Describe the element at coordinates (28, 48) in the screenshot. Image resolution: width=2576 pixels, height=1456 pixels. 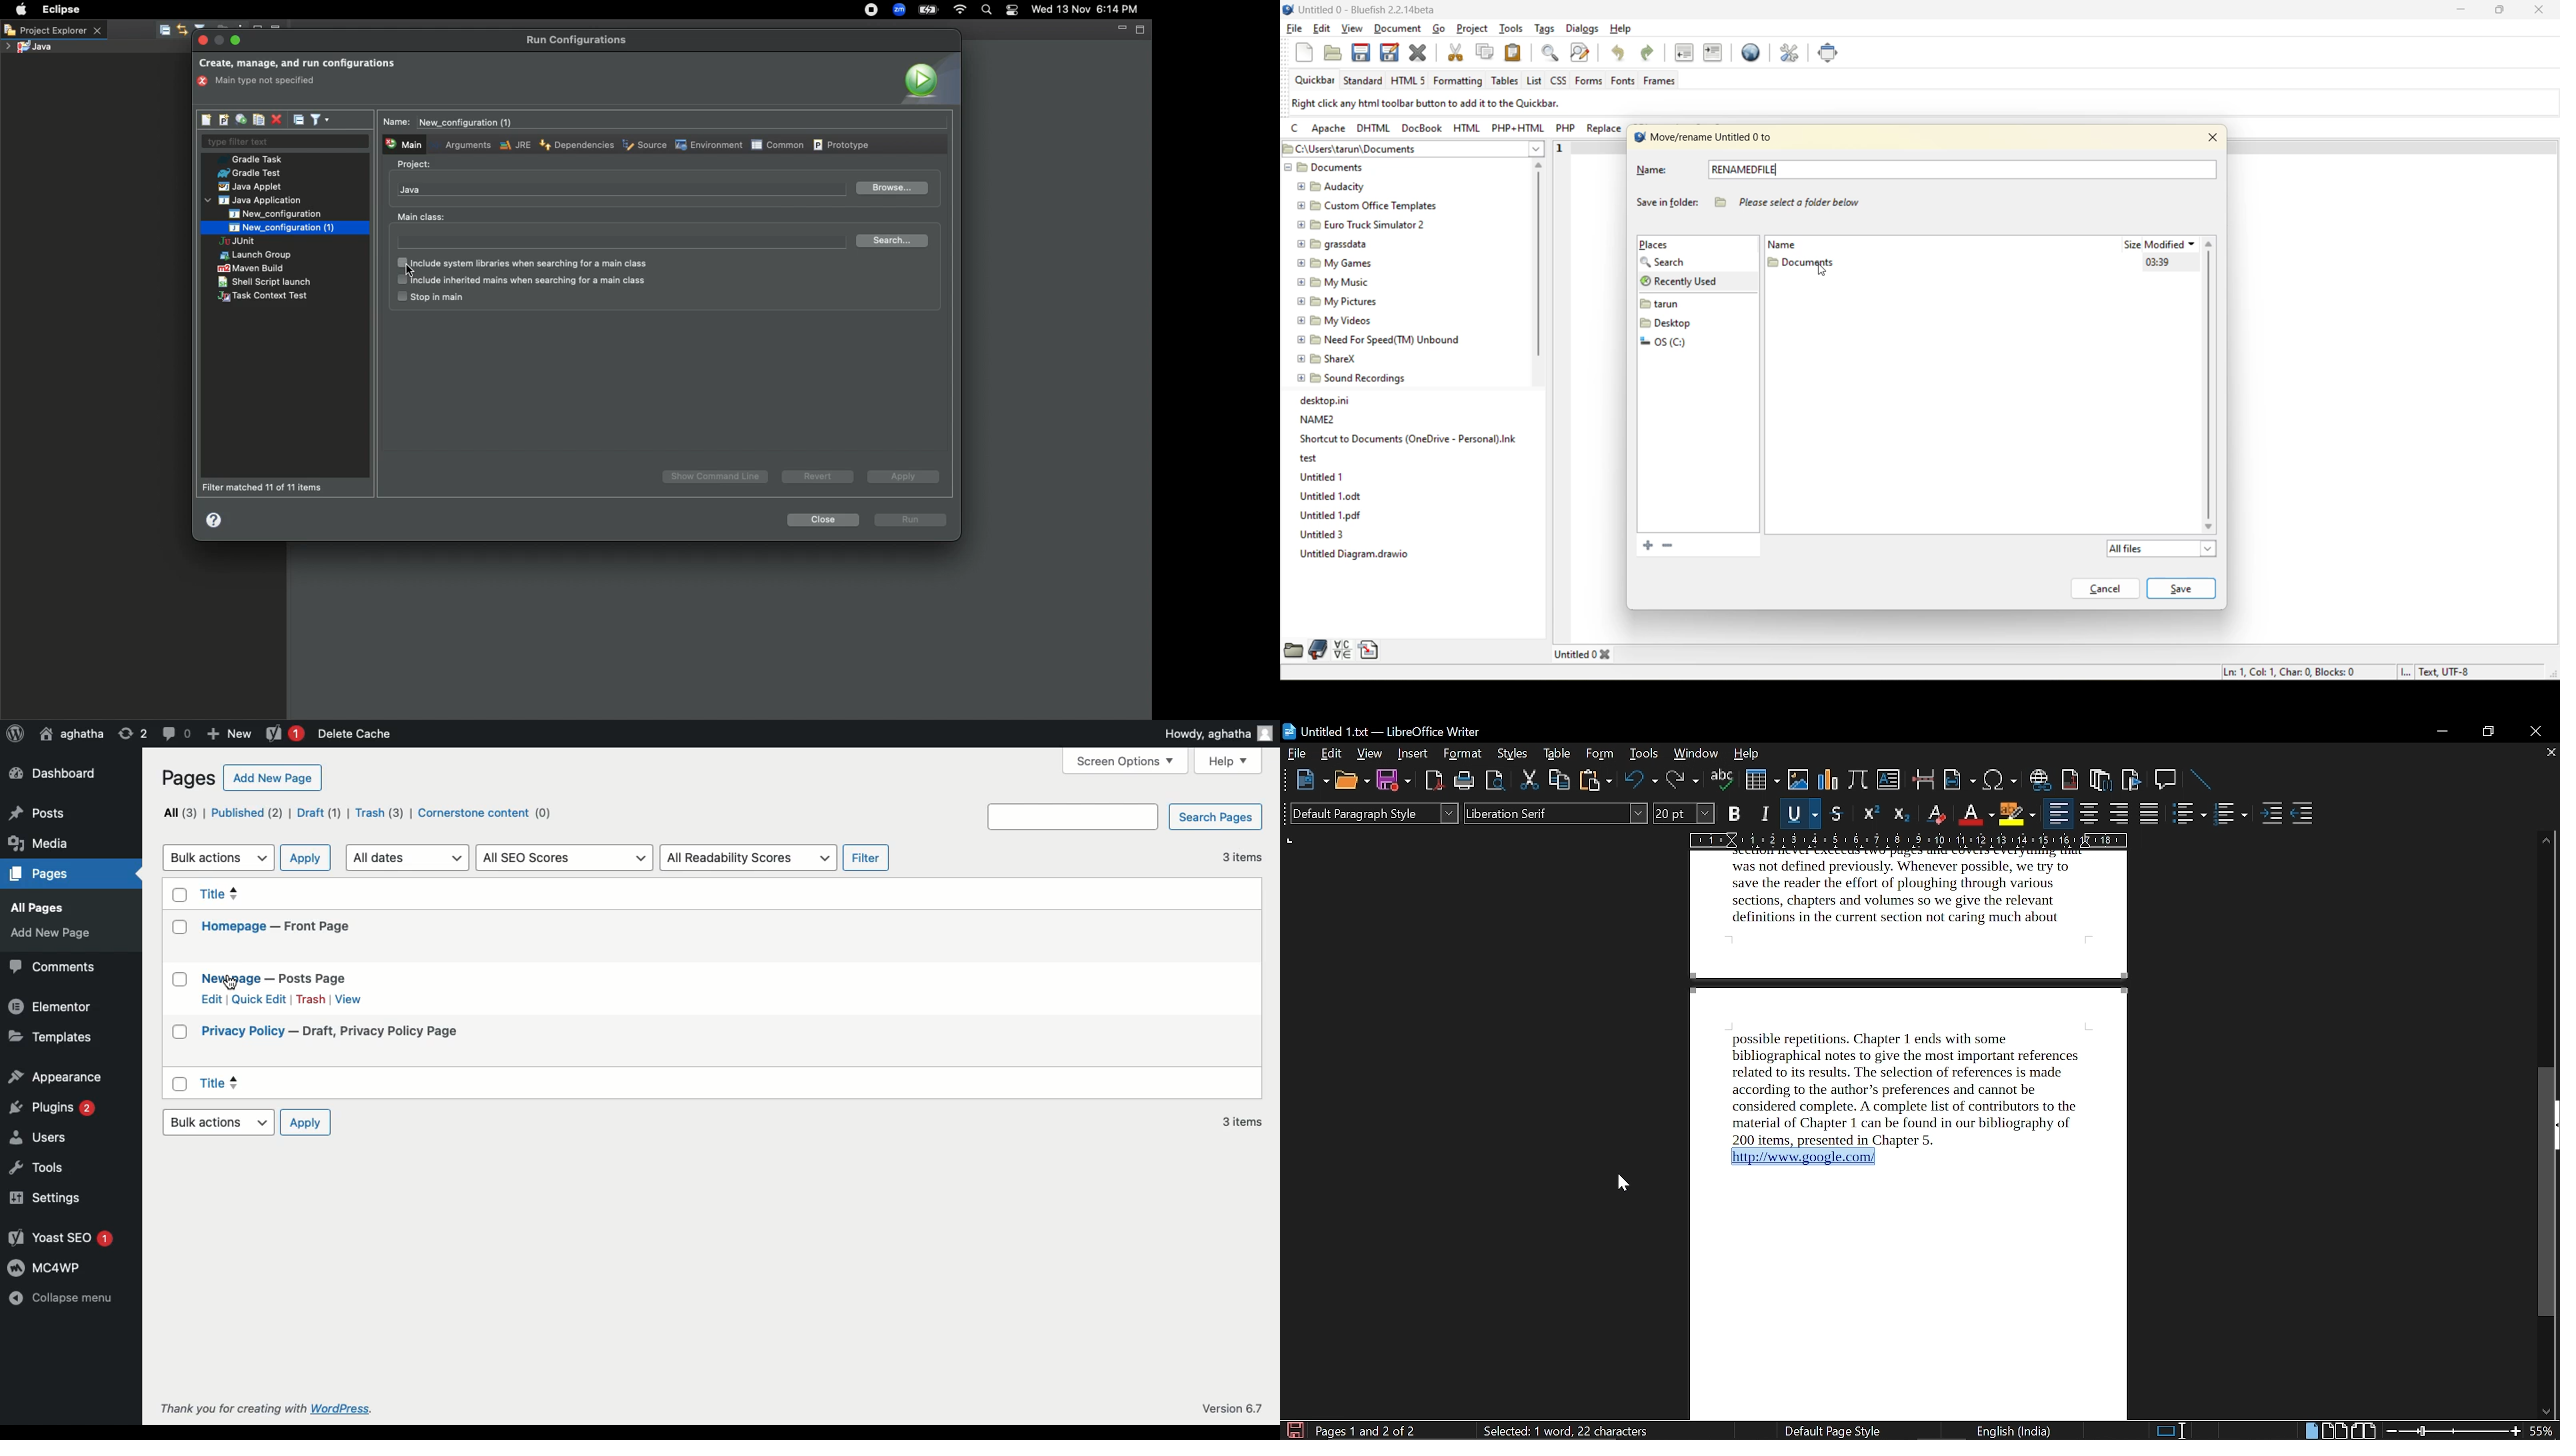
I see `Java project` at that location.